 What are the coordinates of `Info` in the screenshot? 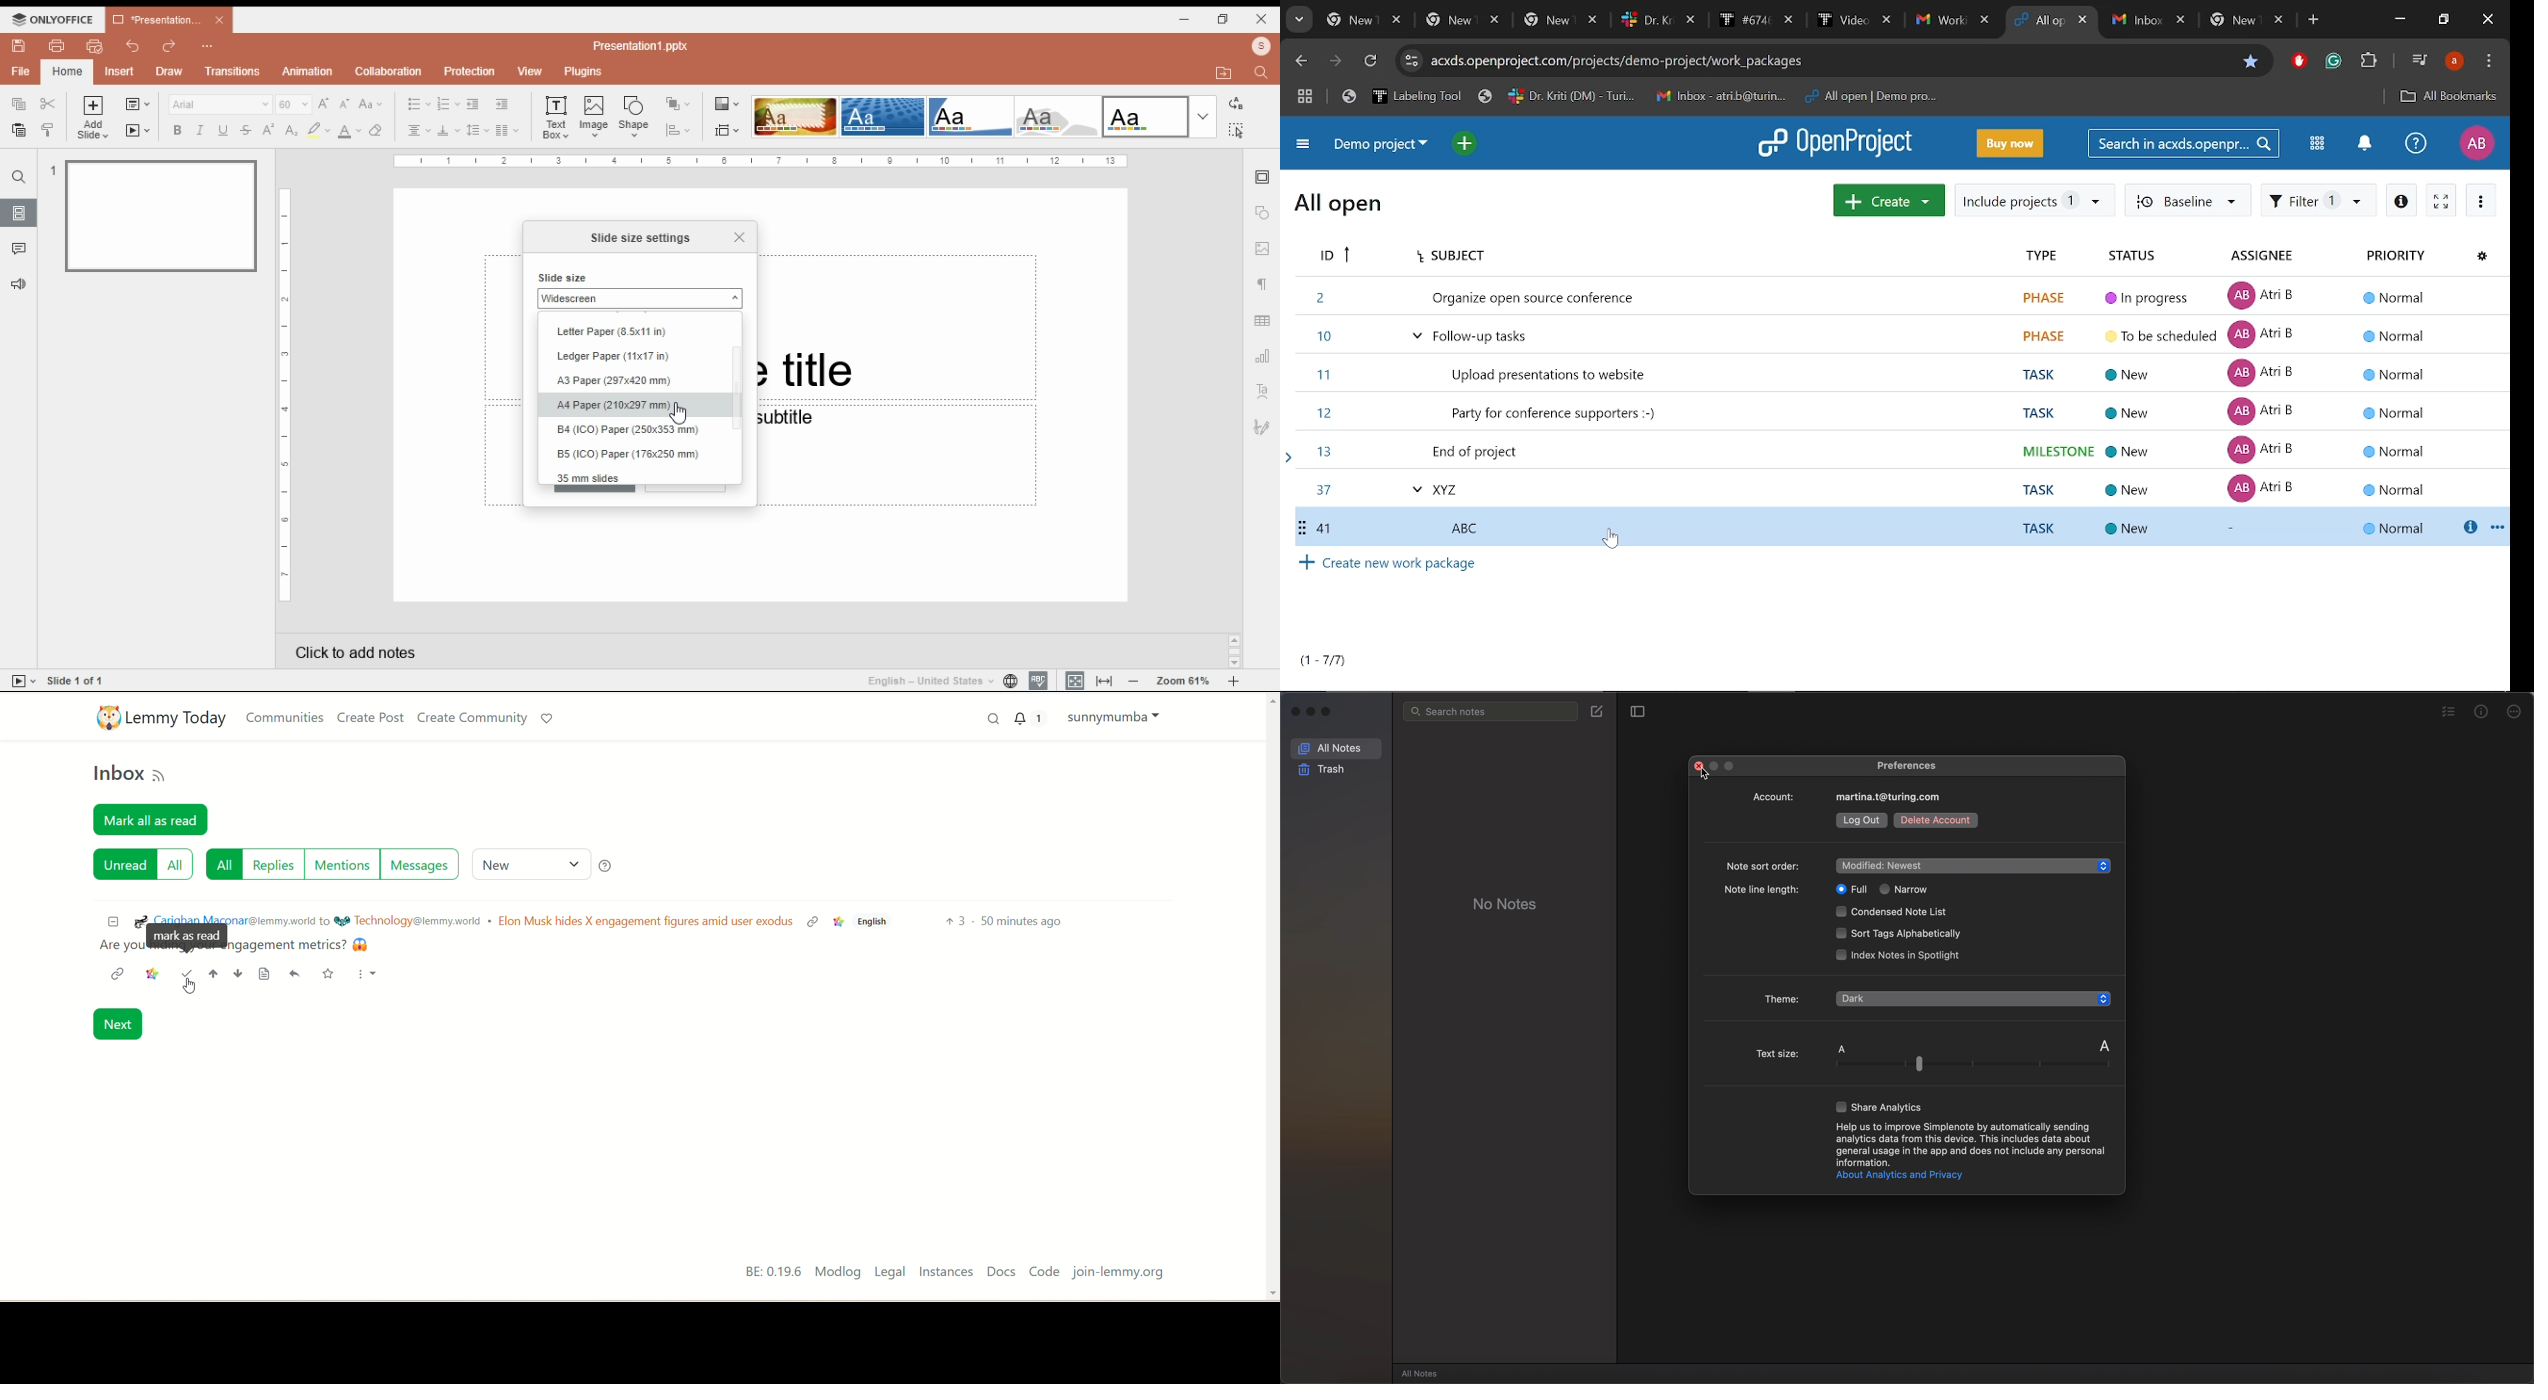 It's located at (2402, 201).